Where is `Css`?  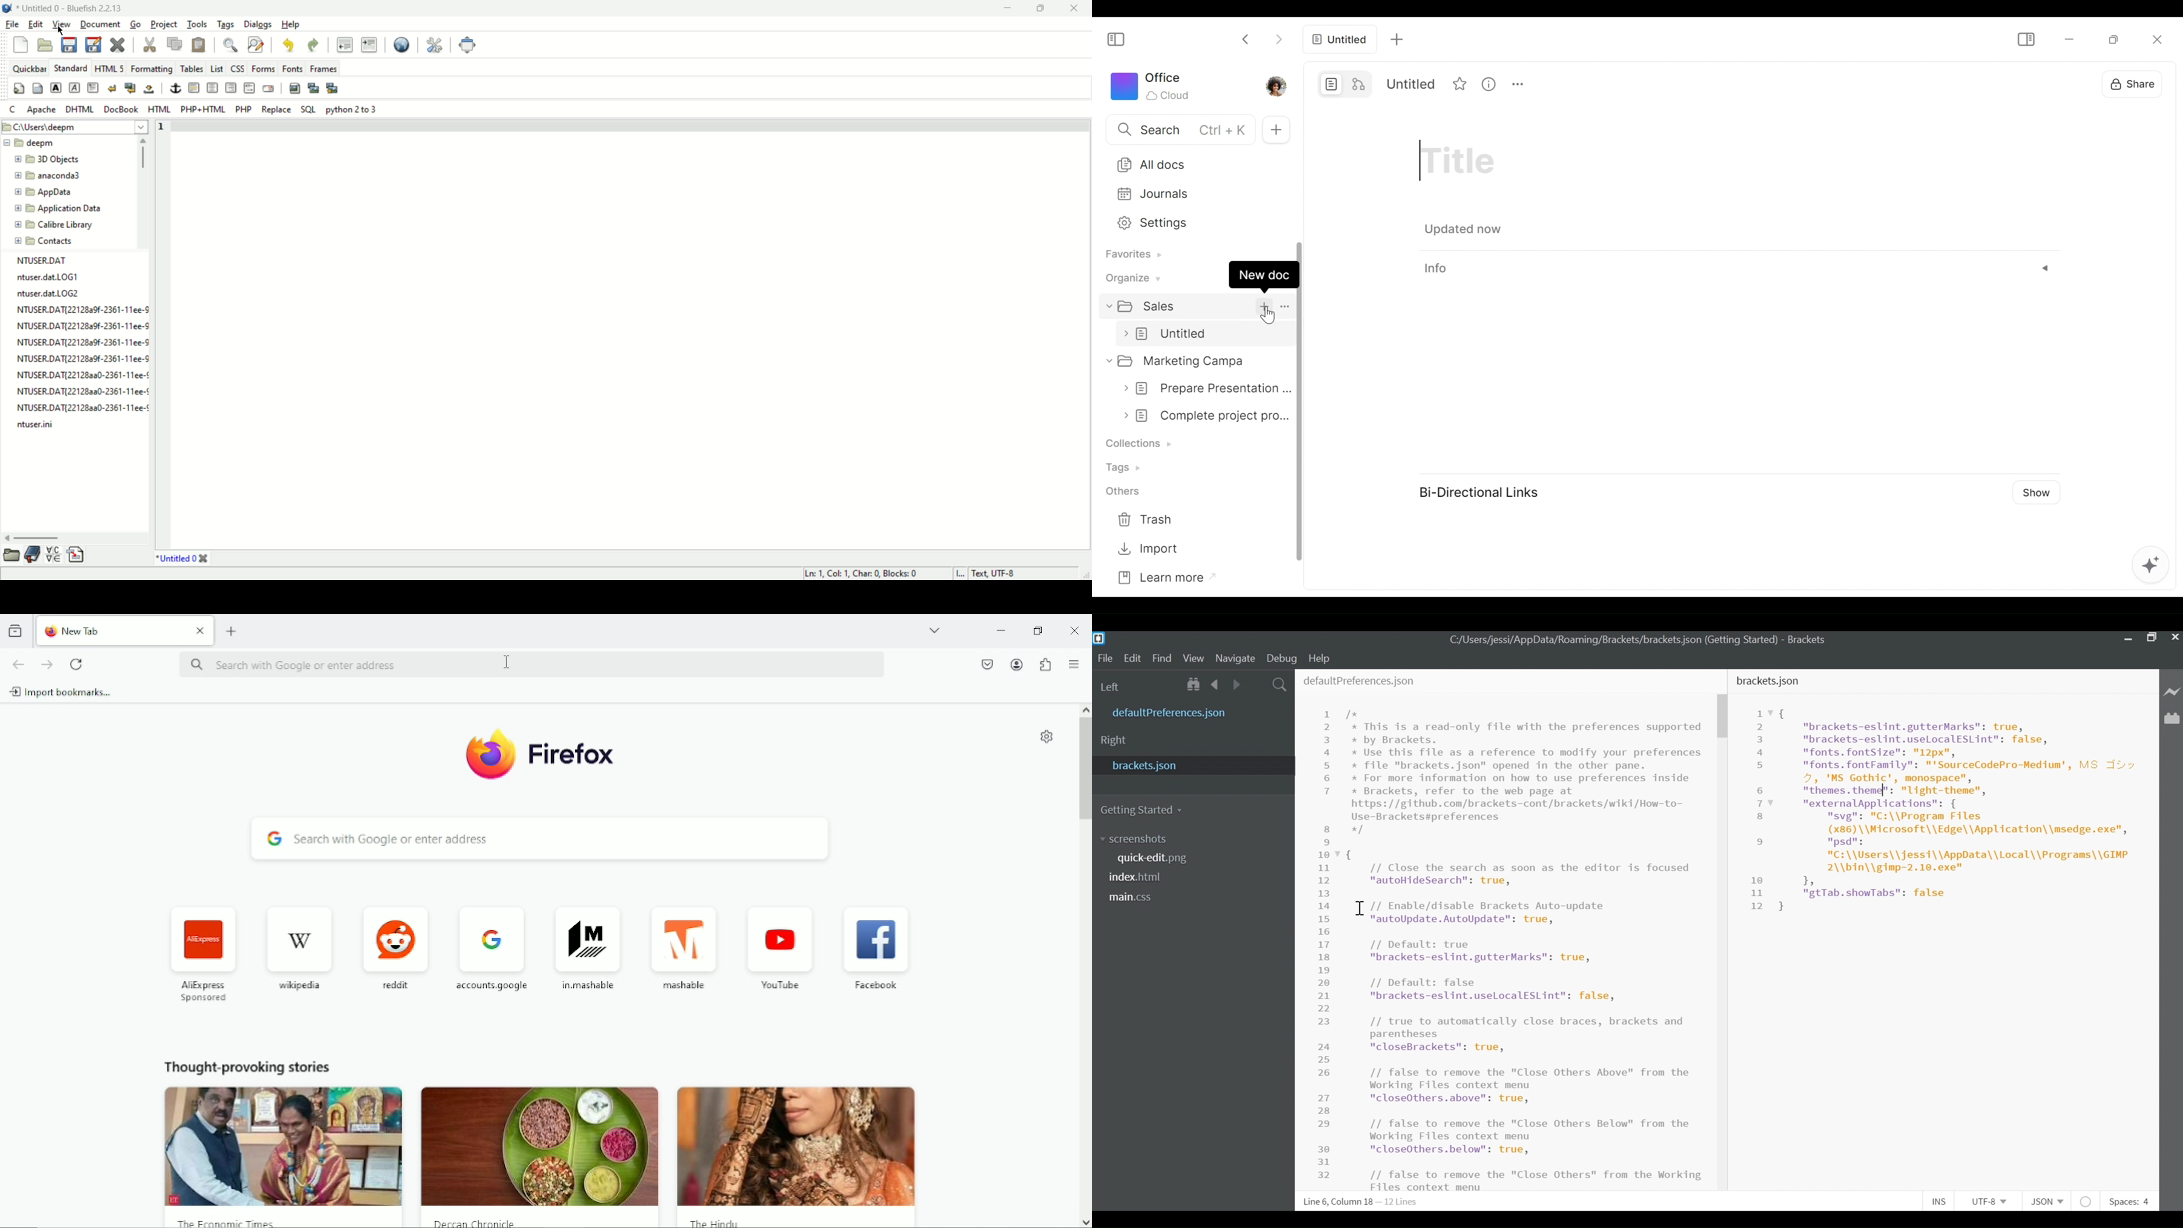
Css is located at coordinates (236, 68).